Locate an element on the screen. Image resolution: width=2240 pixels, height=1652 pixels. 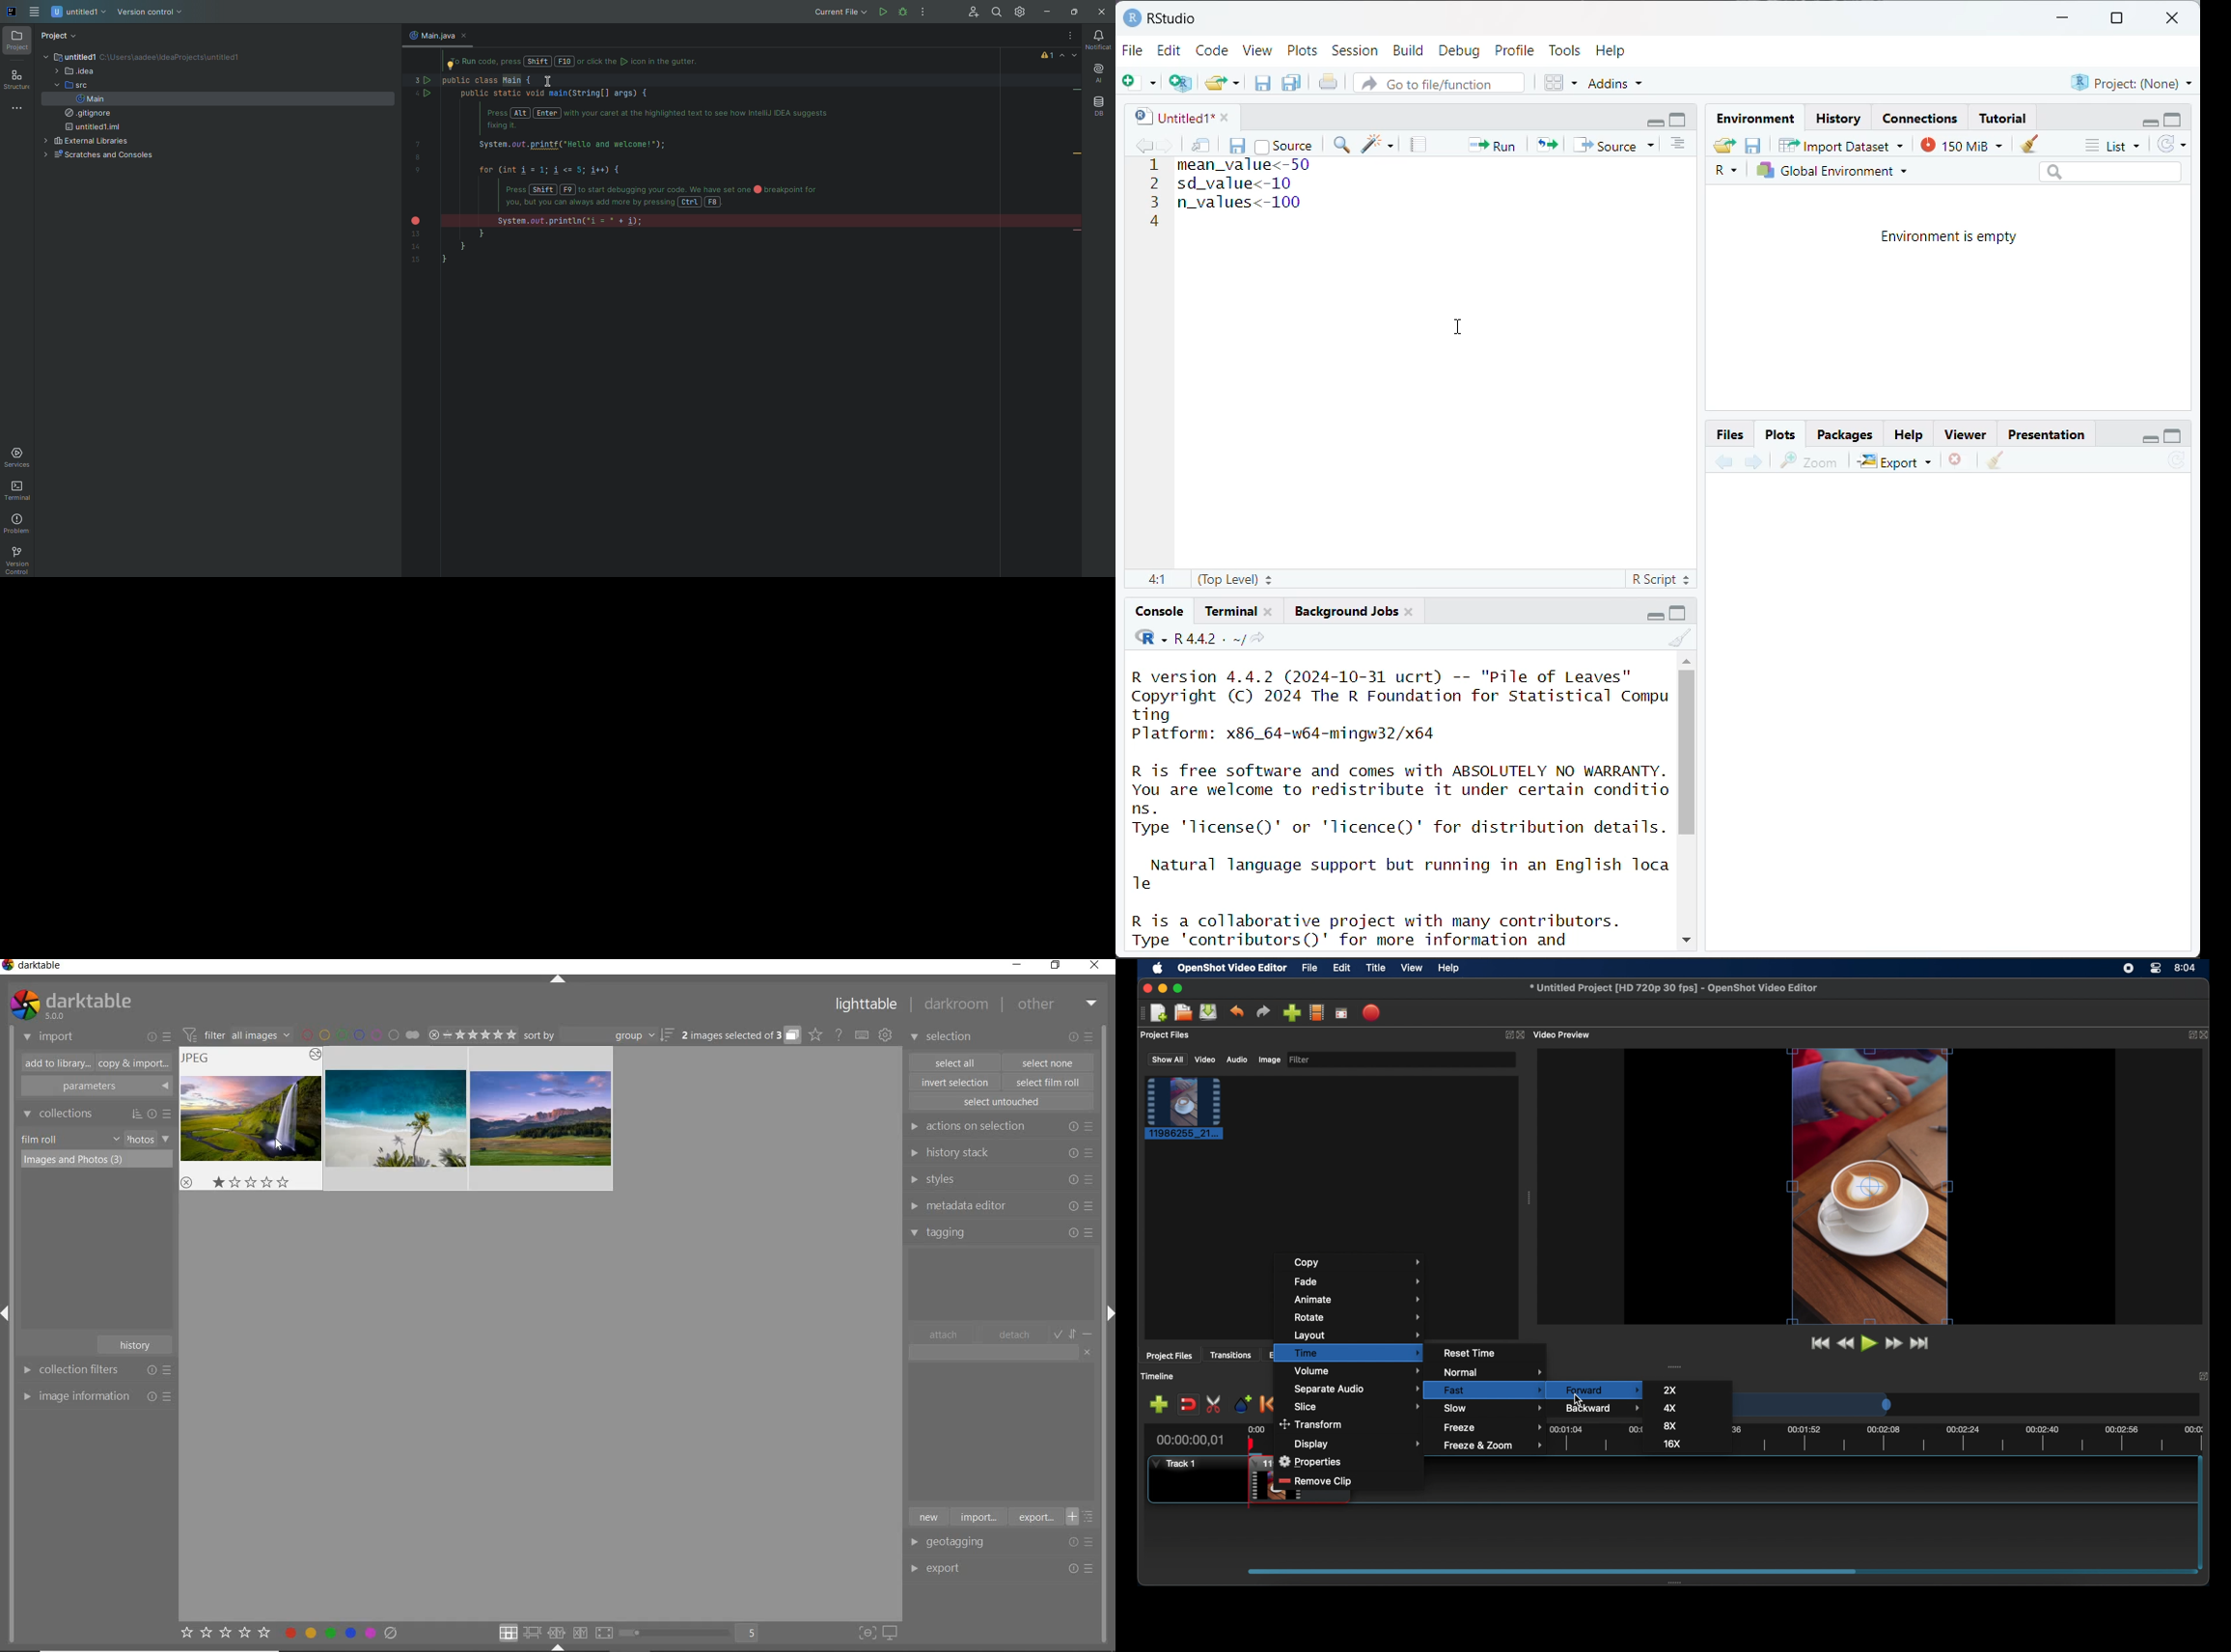
re-run is located at coordinates (1545, 144).